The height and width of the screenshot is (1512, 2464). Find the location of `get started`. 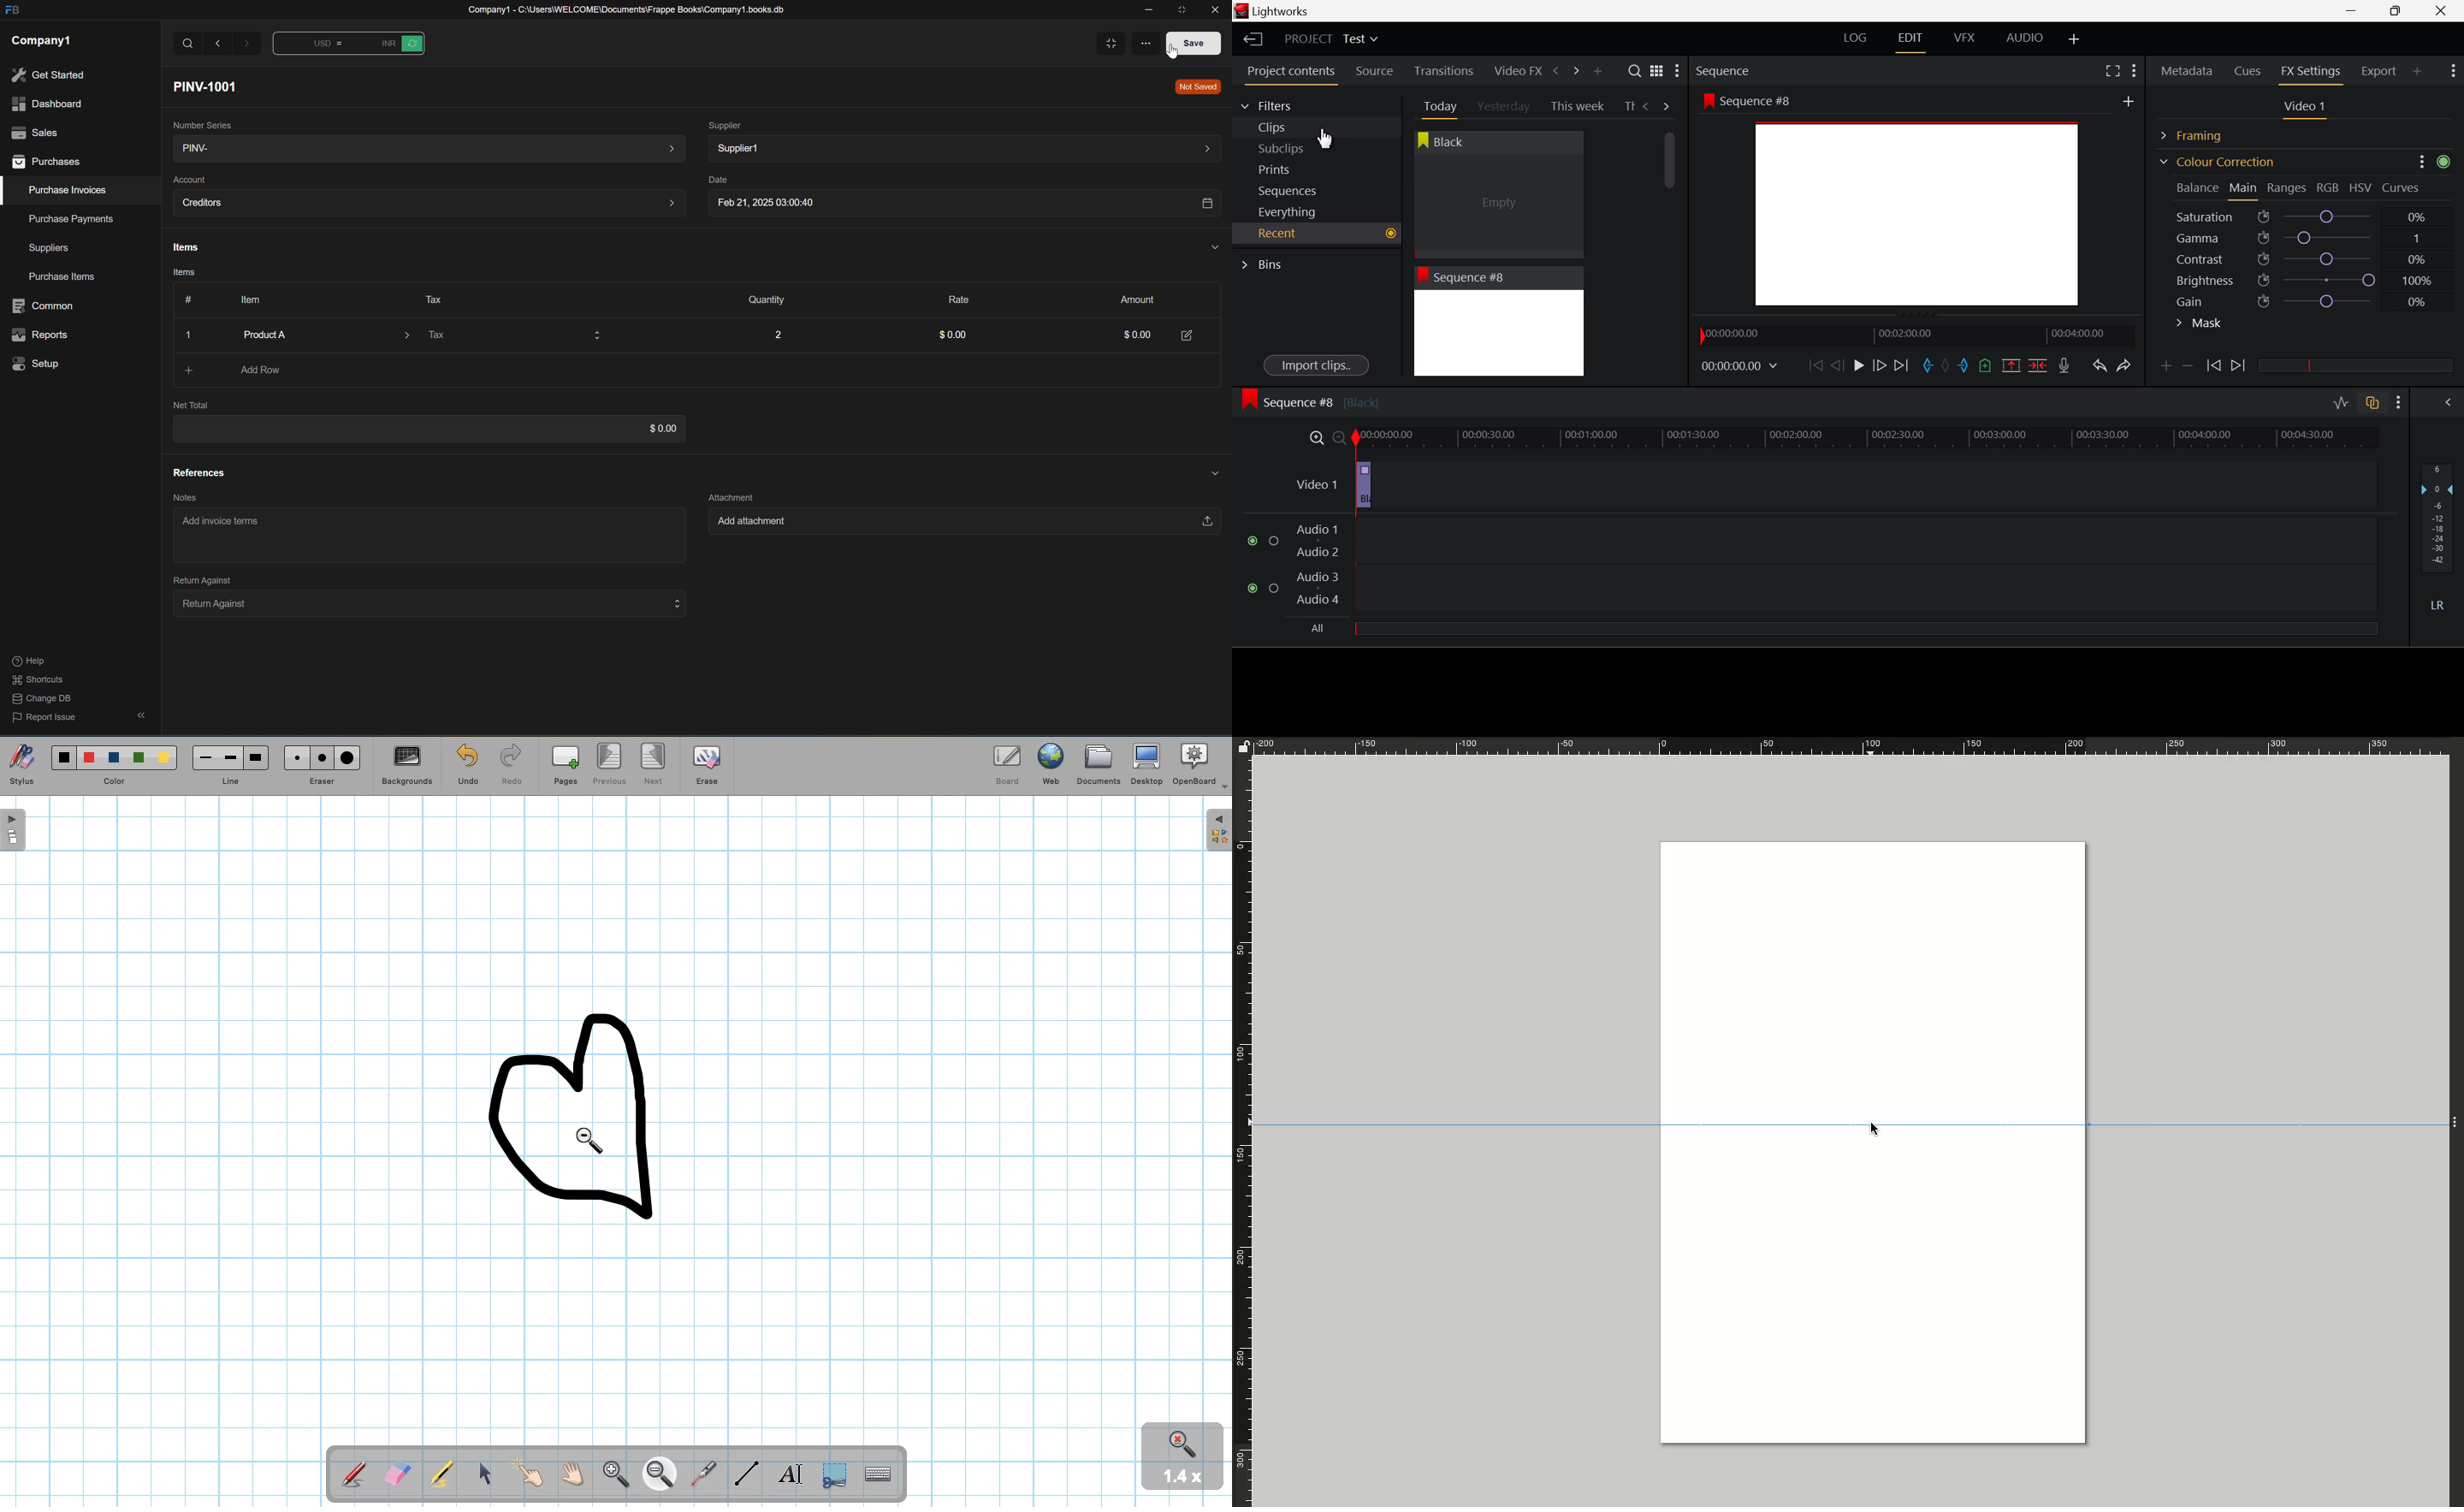

get started is located at coordinates (48, 75).